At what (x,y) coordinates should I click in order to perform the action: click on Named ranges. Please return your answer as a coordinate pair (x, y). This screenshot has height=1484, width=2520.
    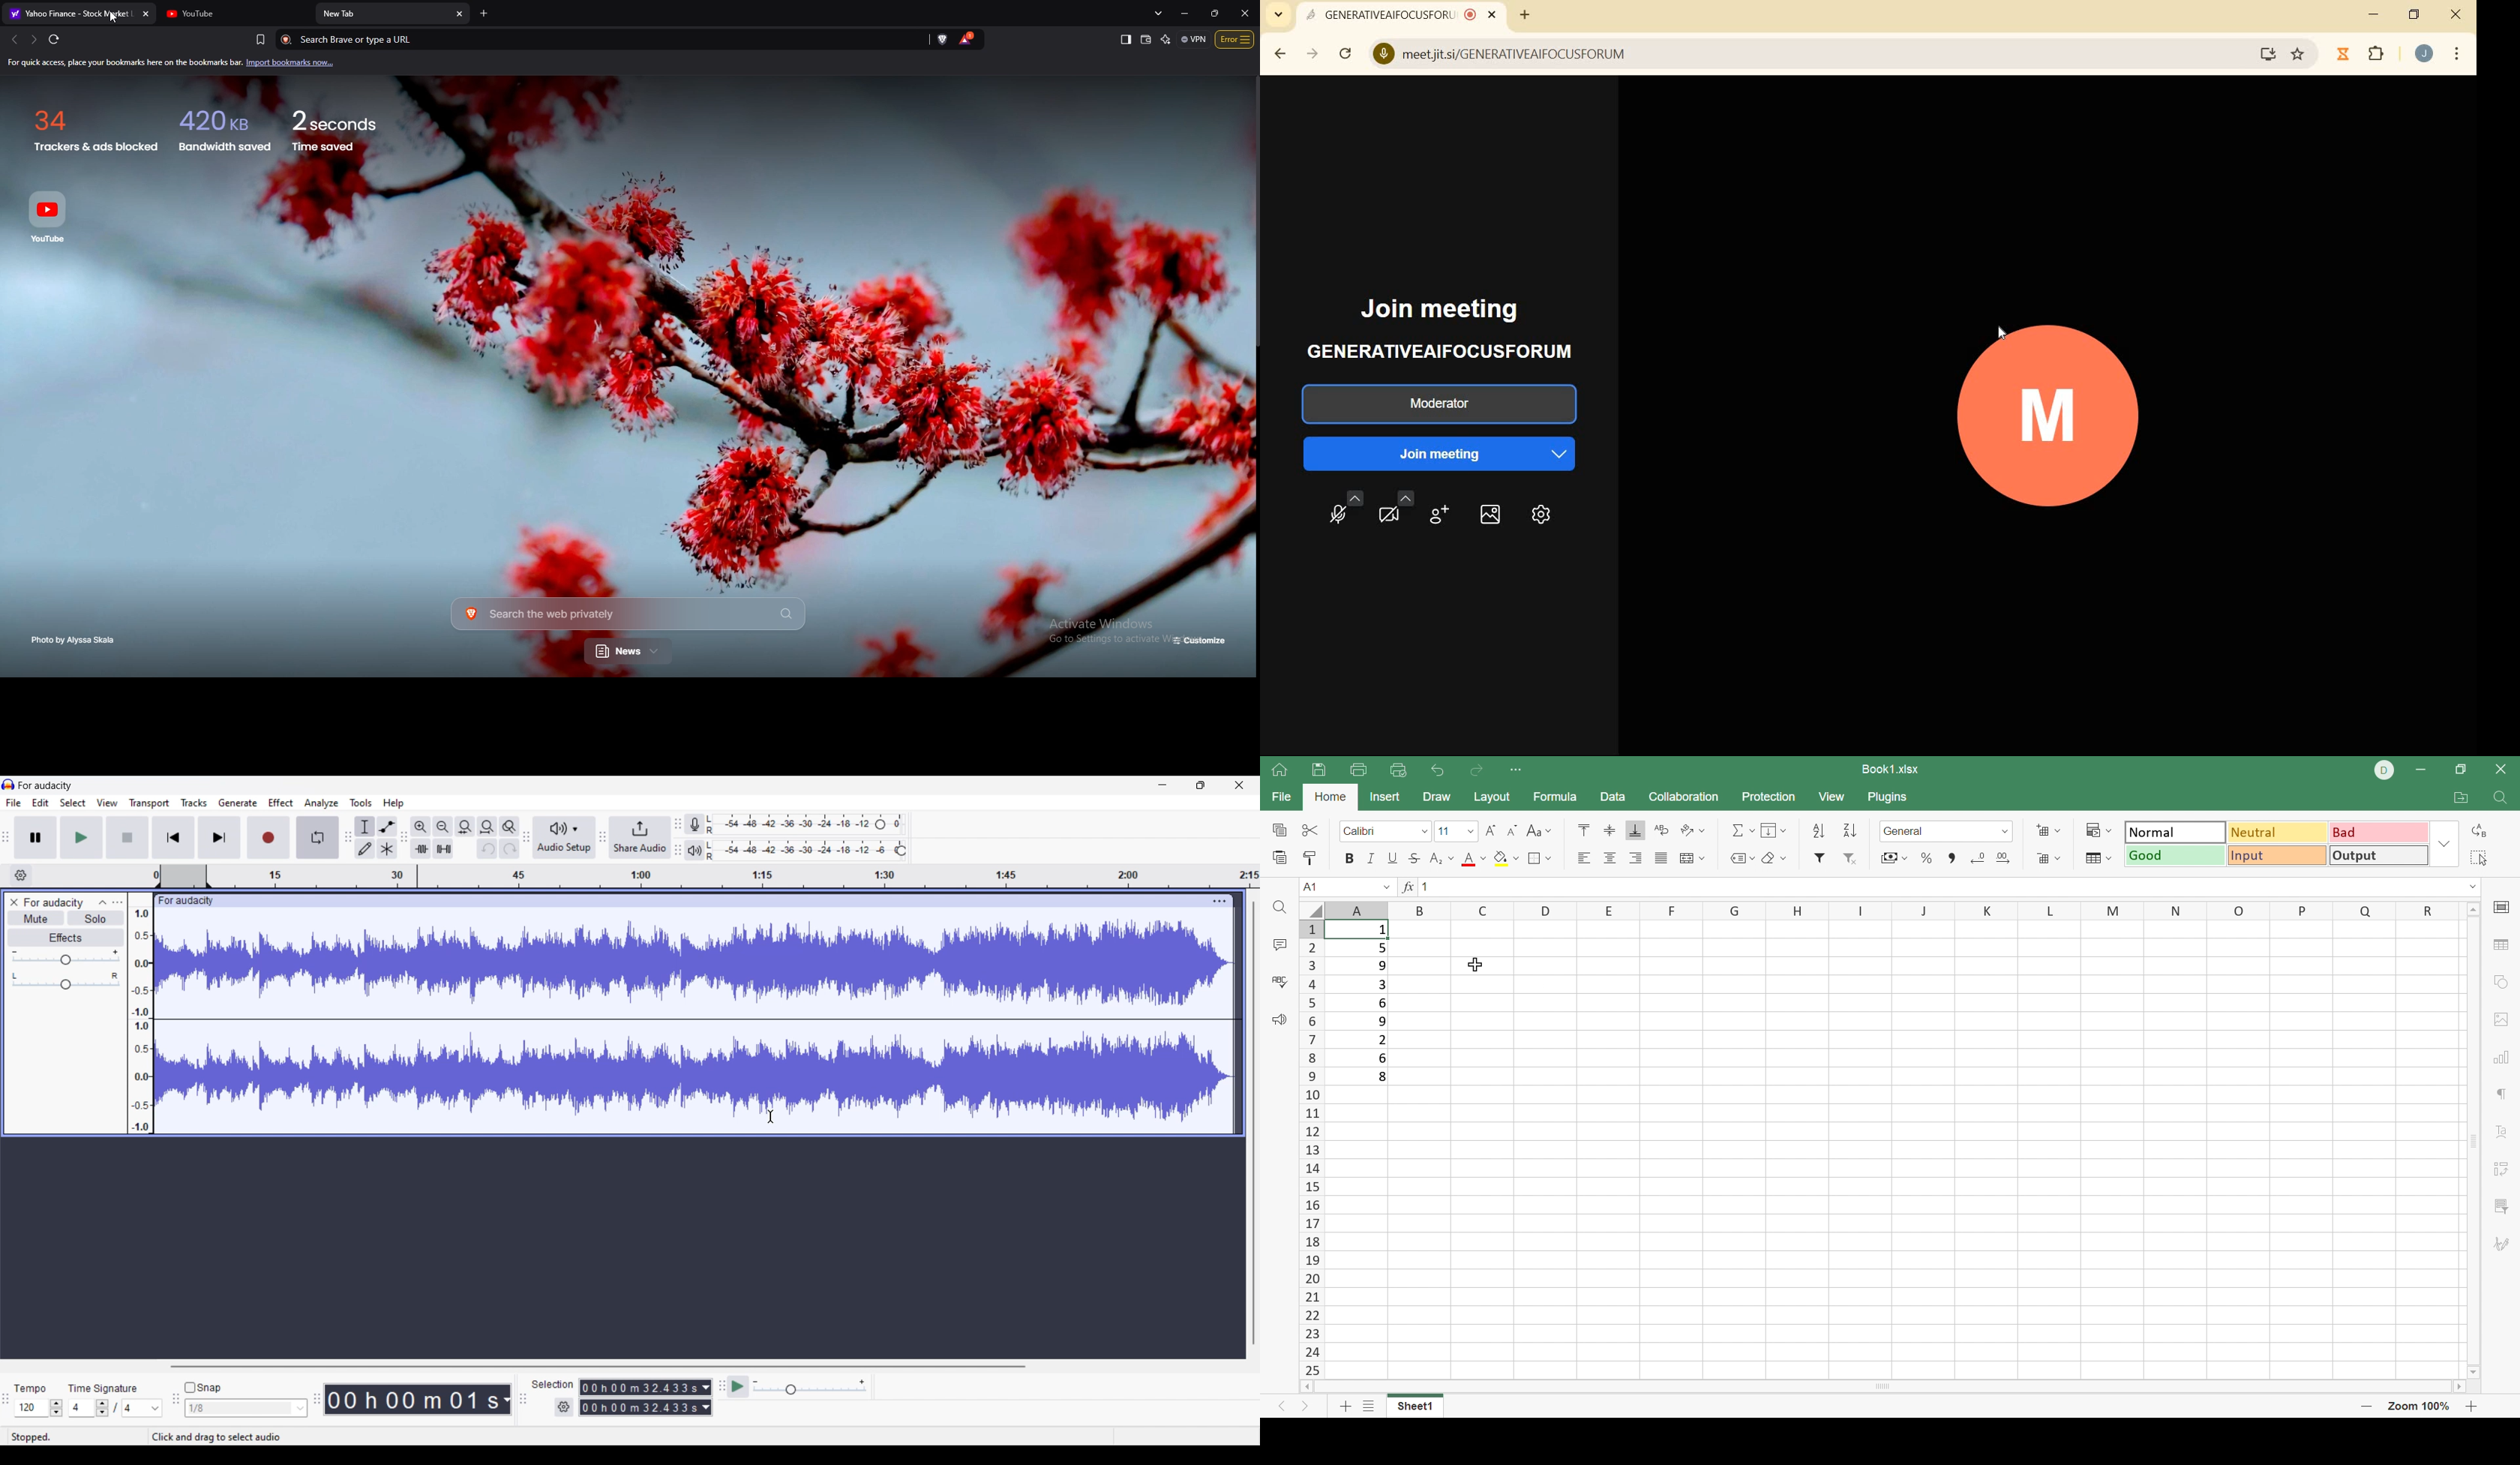
    Looking at the image, I should click on (1741, 860).